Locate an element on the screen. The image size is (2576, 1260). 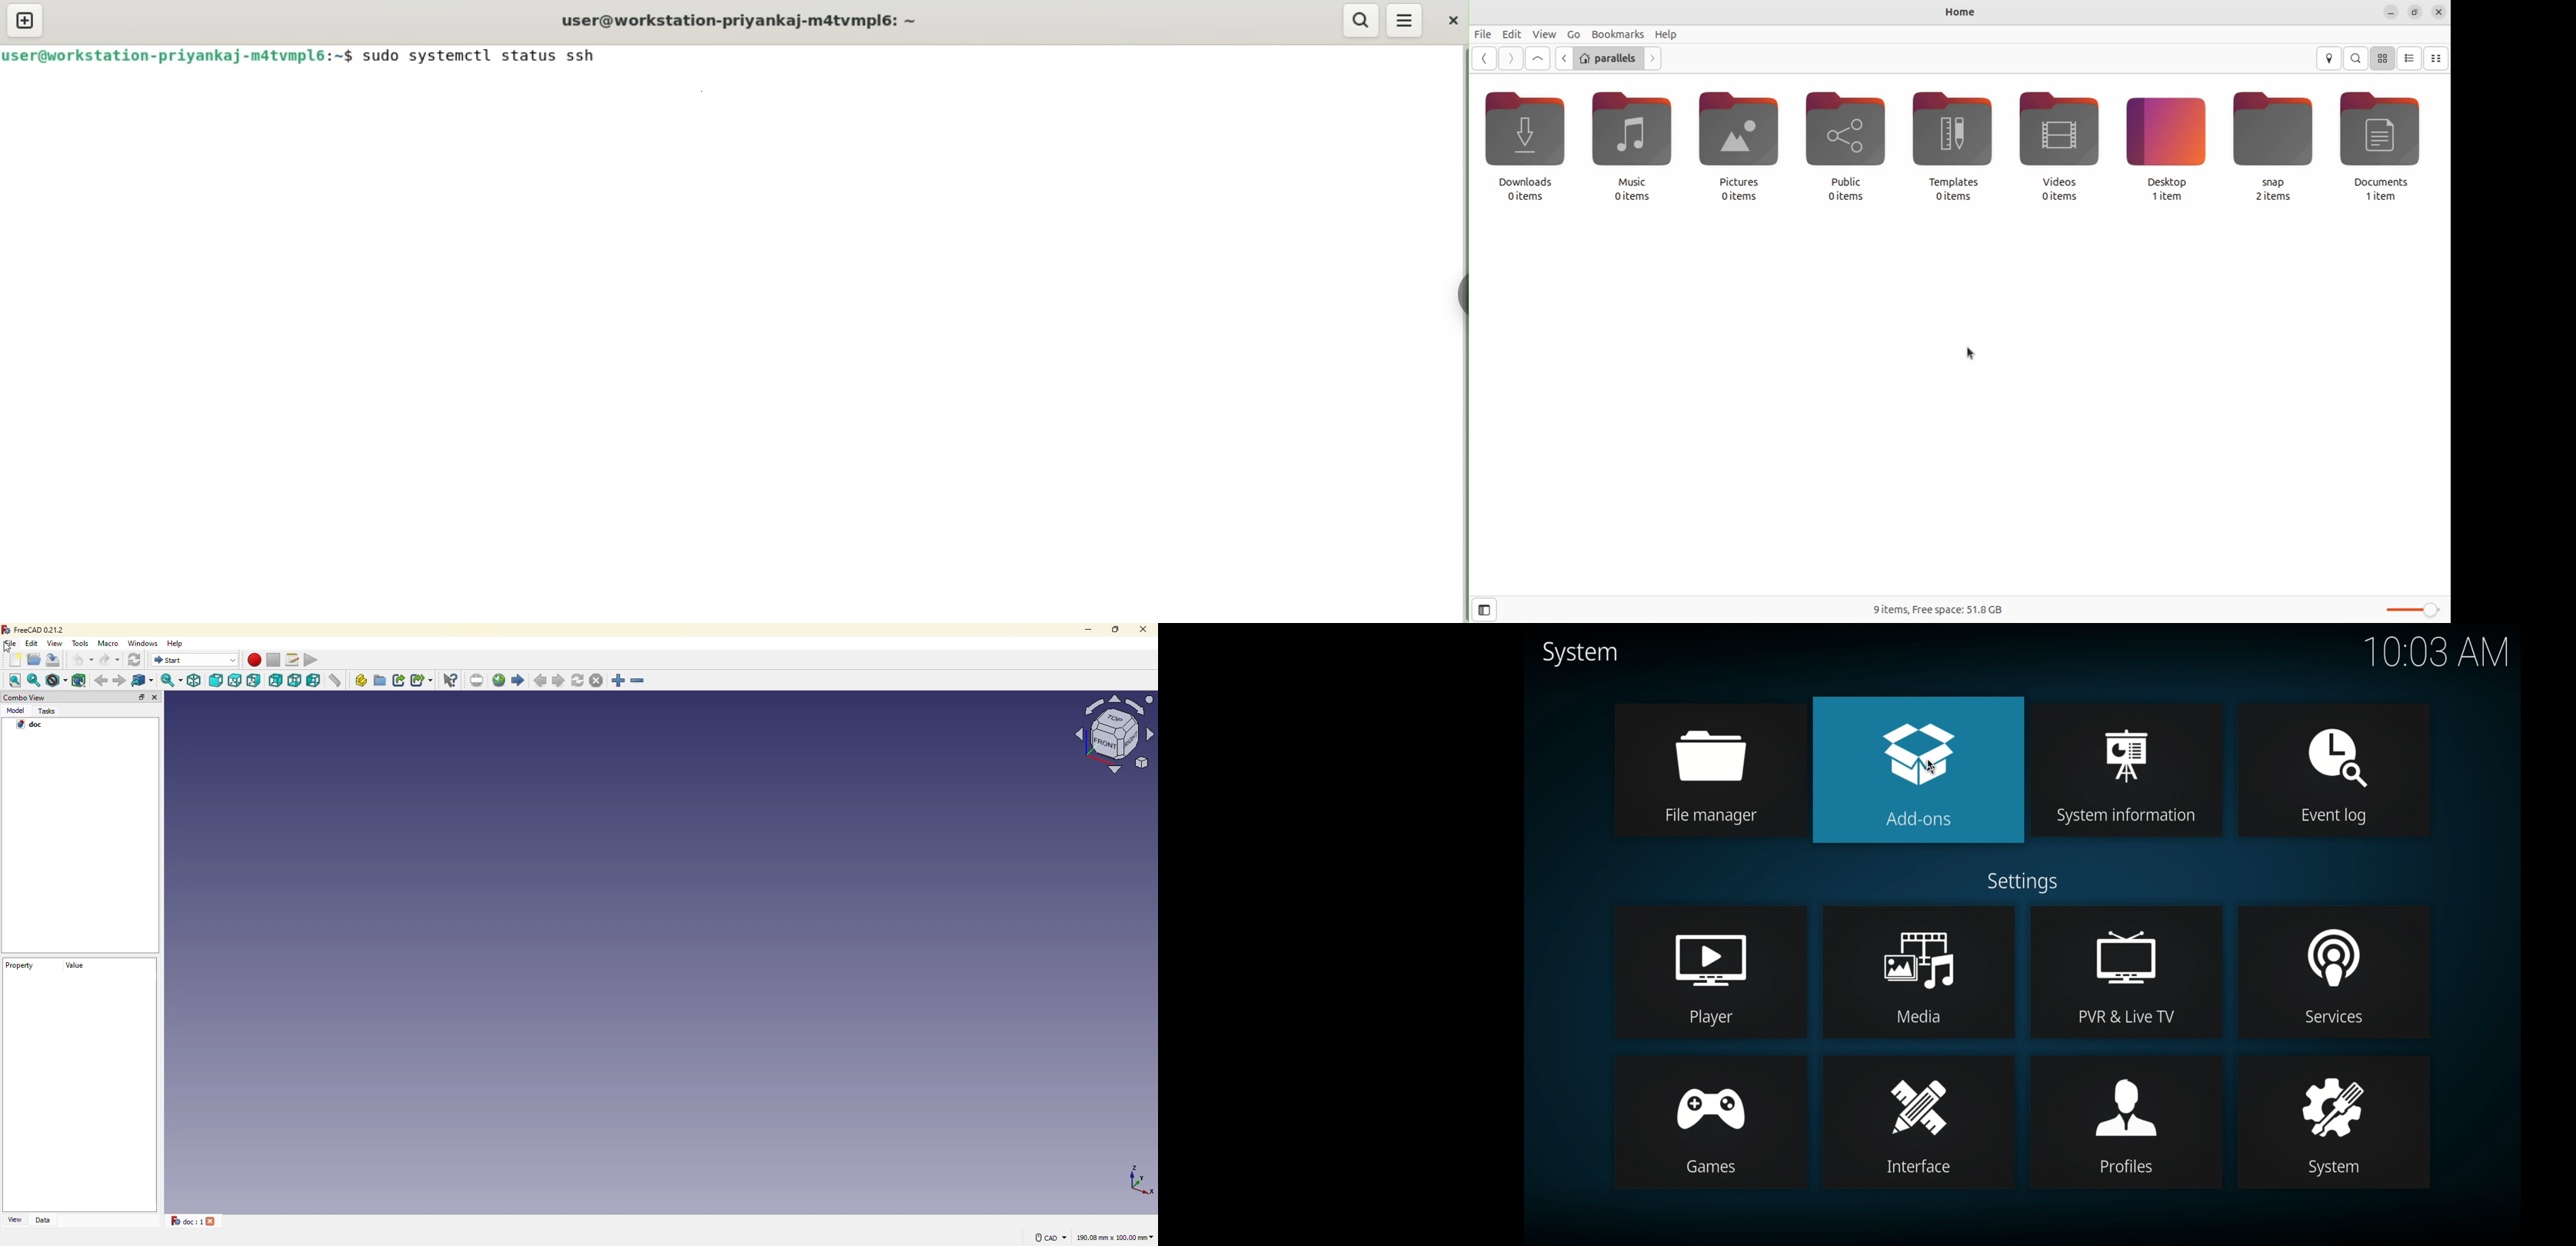
location is located at coordinates (2330, 57).